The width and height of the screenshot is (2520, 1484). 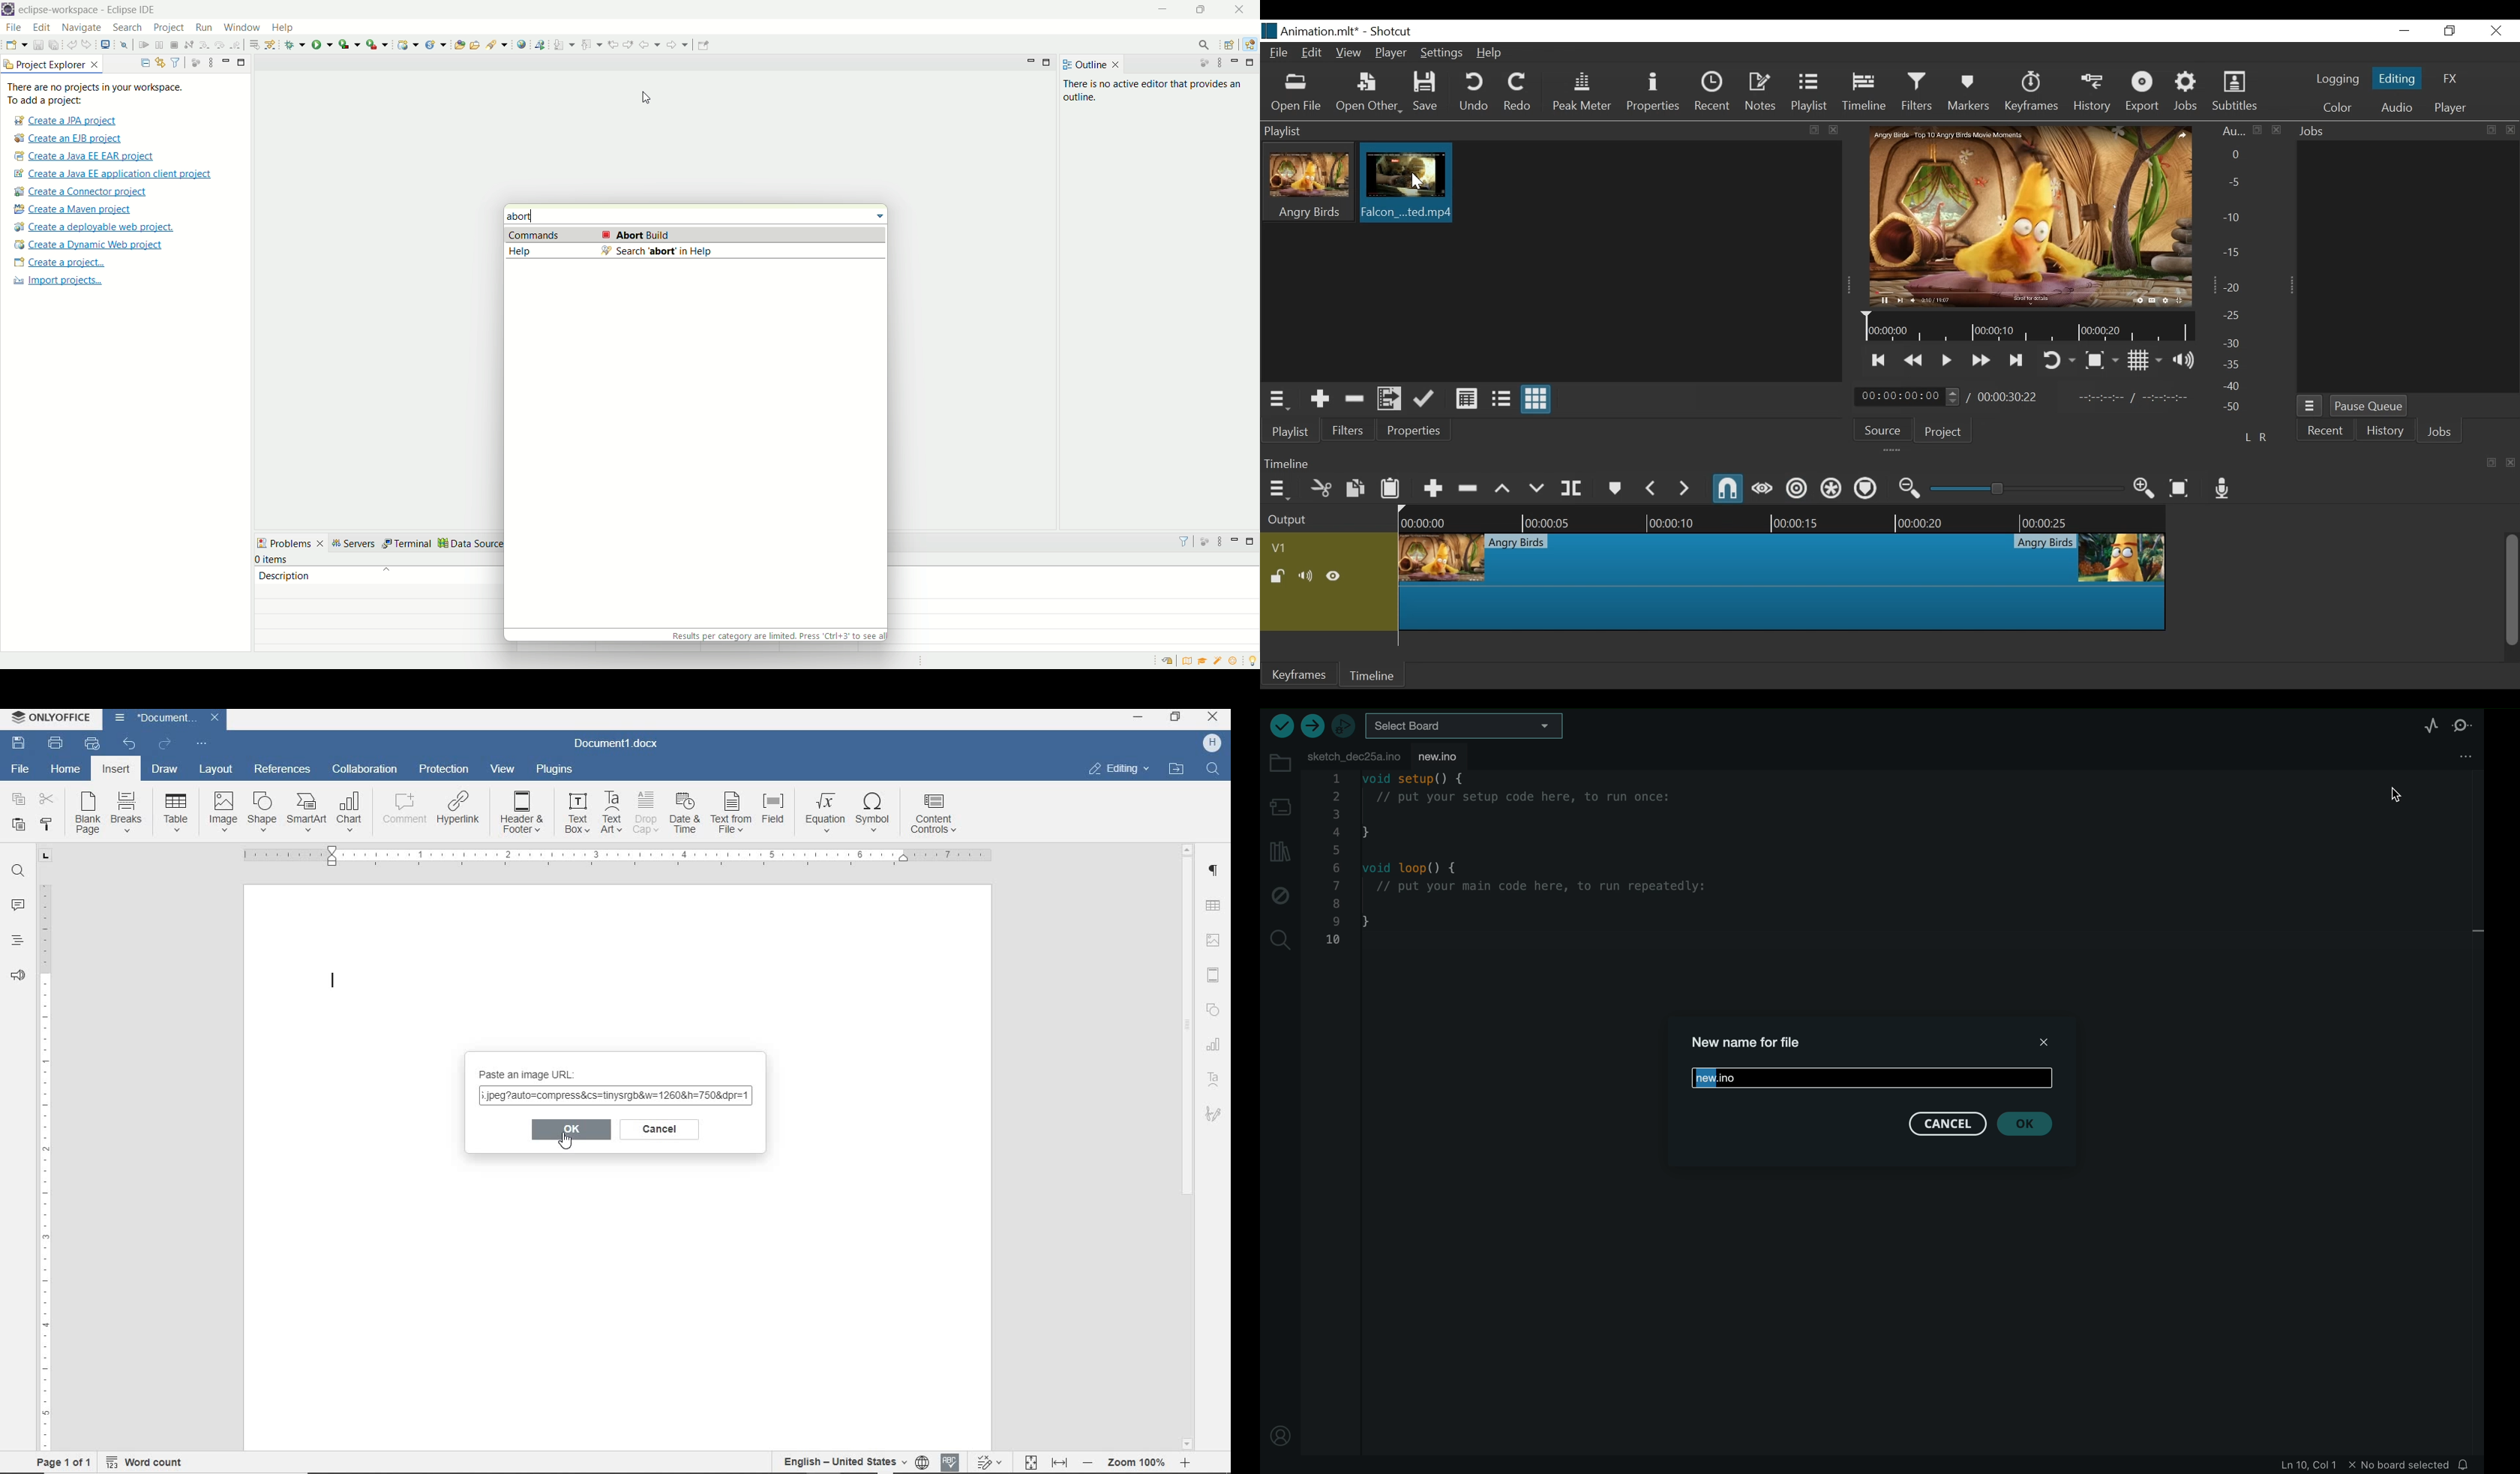 What do you see at coordinates (2223, 489) in the screenshot?
I see `Record Audio` at bounding box center [2223, 489].